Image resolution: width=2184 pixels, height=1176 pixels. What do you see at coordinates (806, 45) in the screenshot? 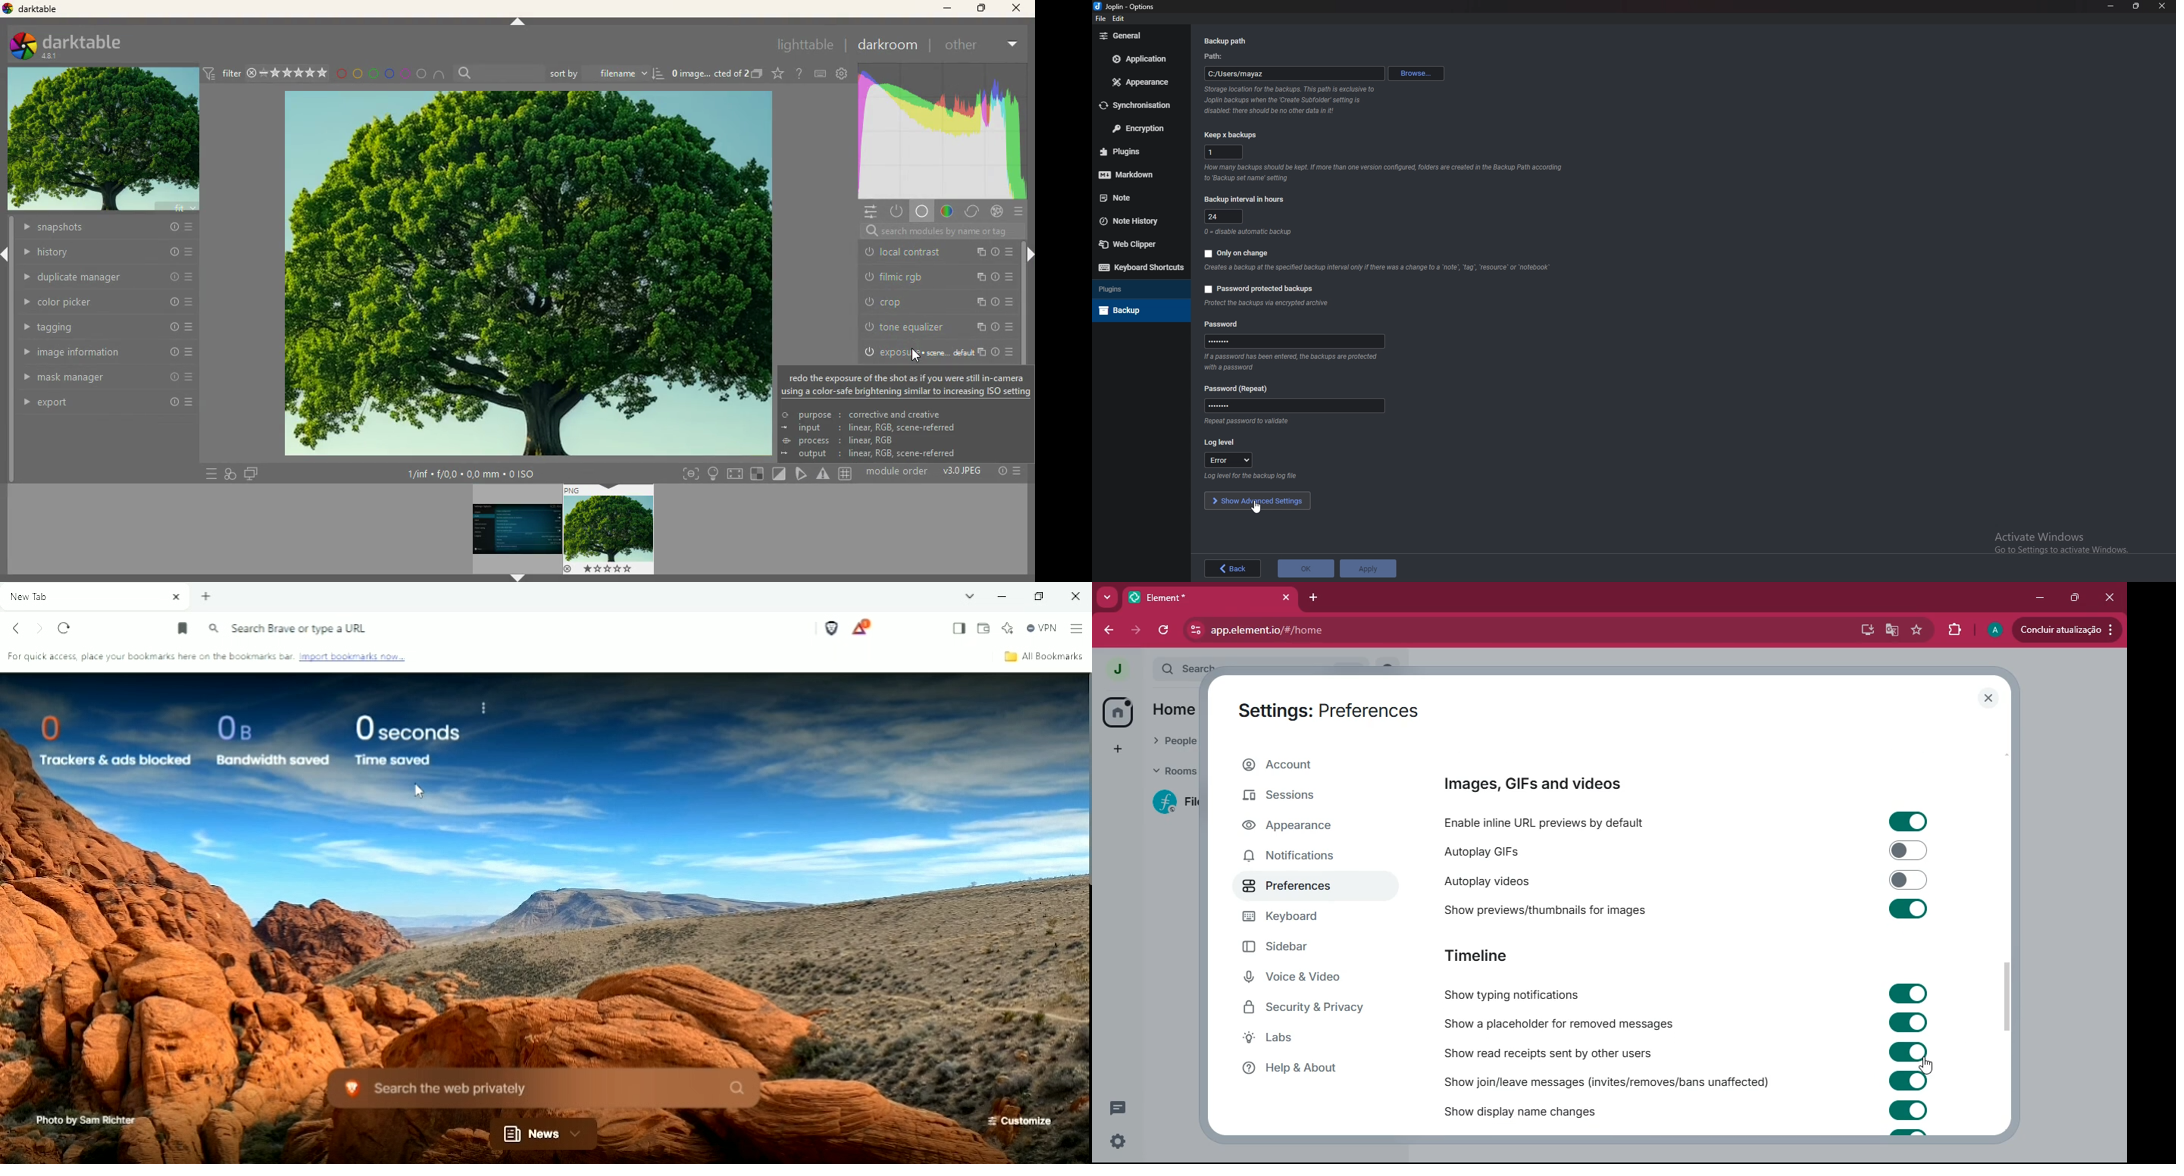
I see `lighttable` at bounding box center [806, 45].